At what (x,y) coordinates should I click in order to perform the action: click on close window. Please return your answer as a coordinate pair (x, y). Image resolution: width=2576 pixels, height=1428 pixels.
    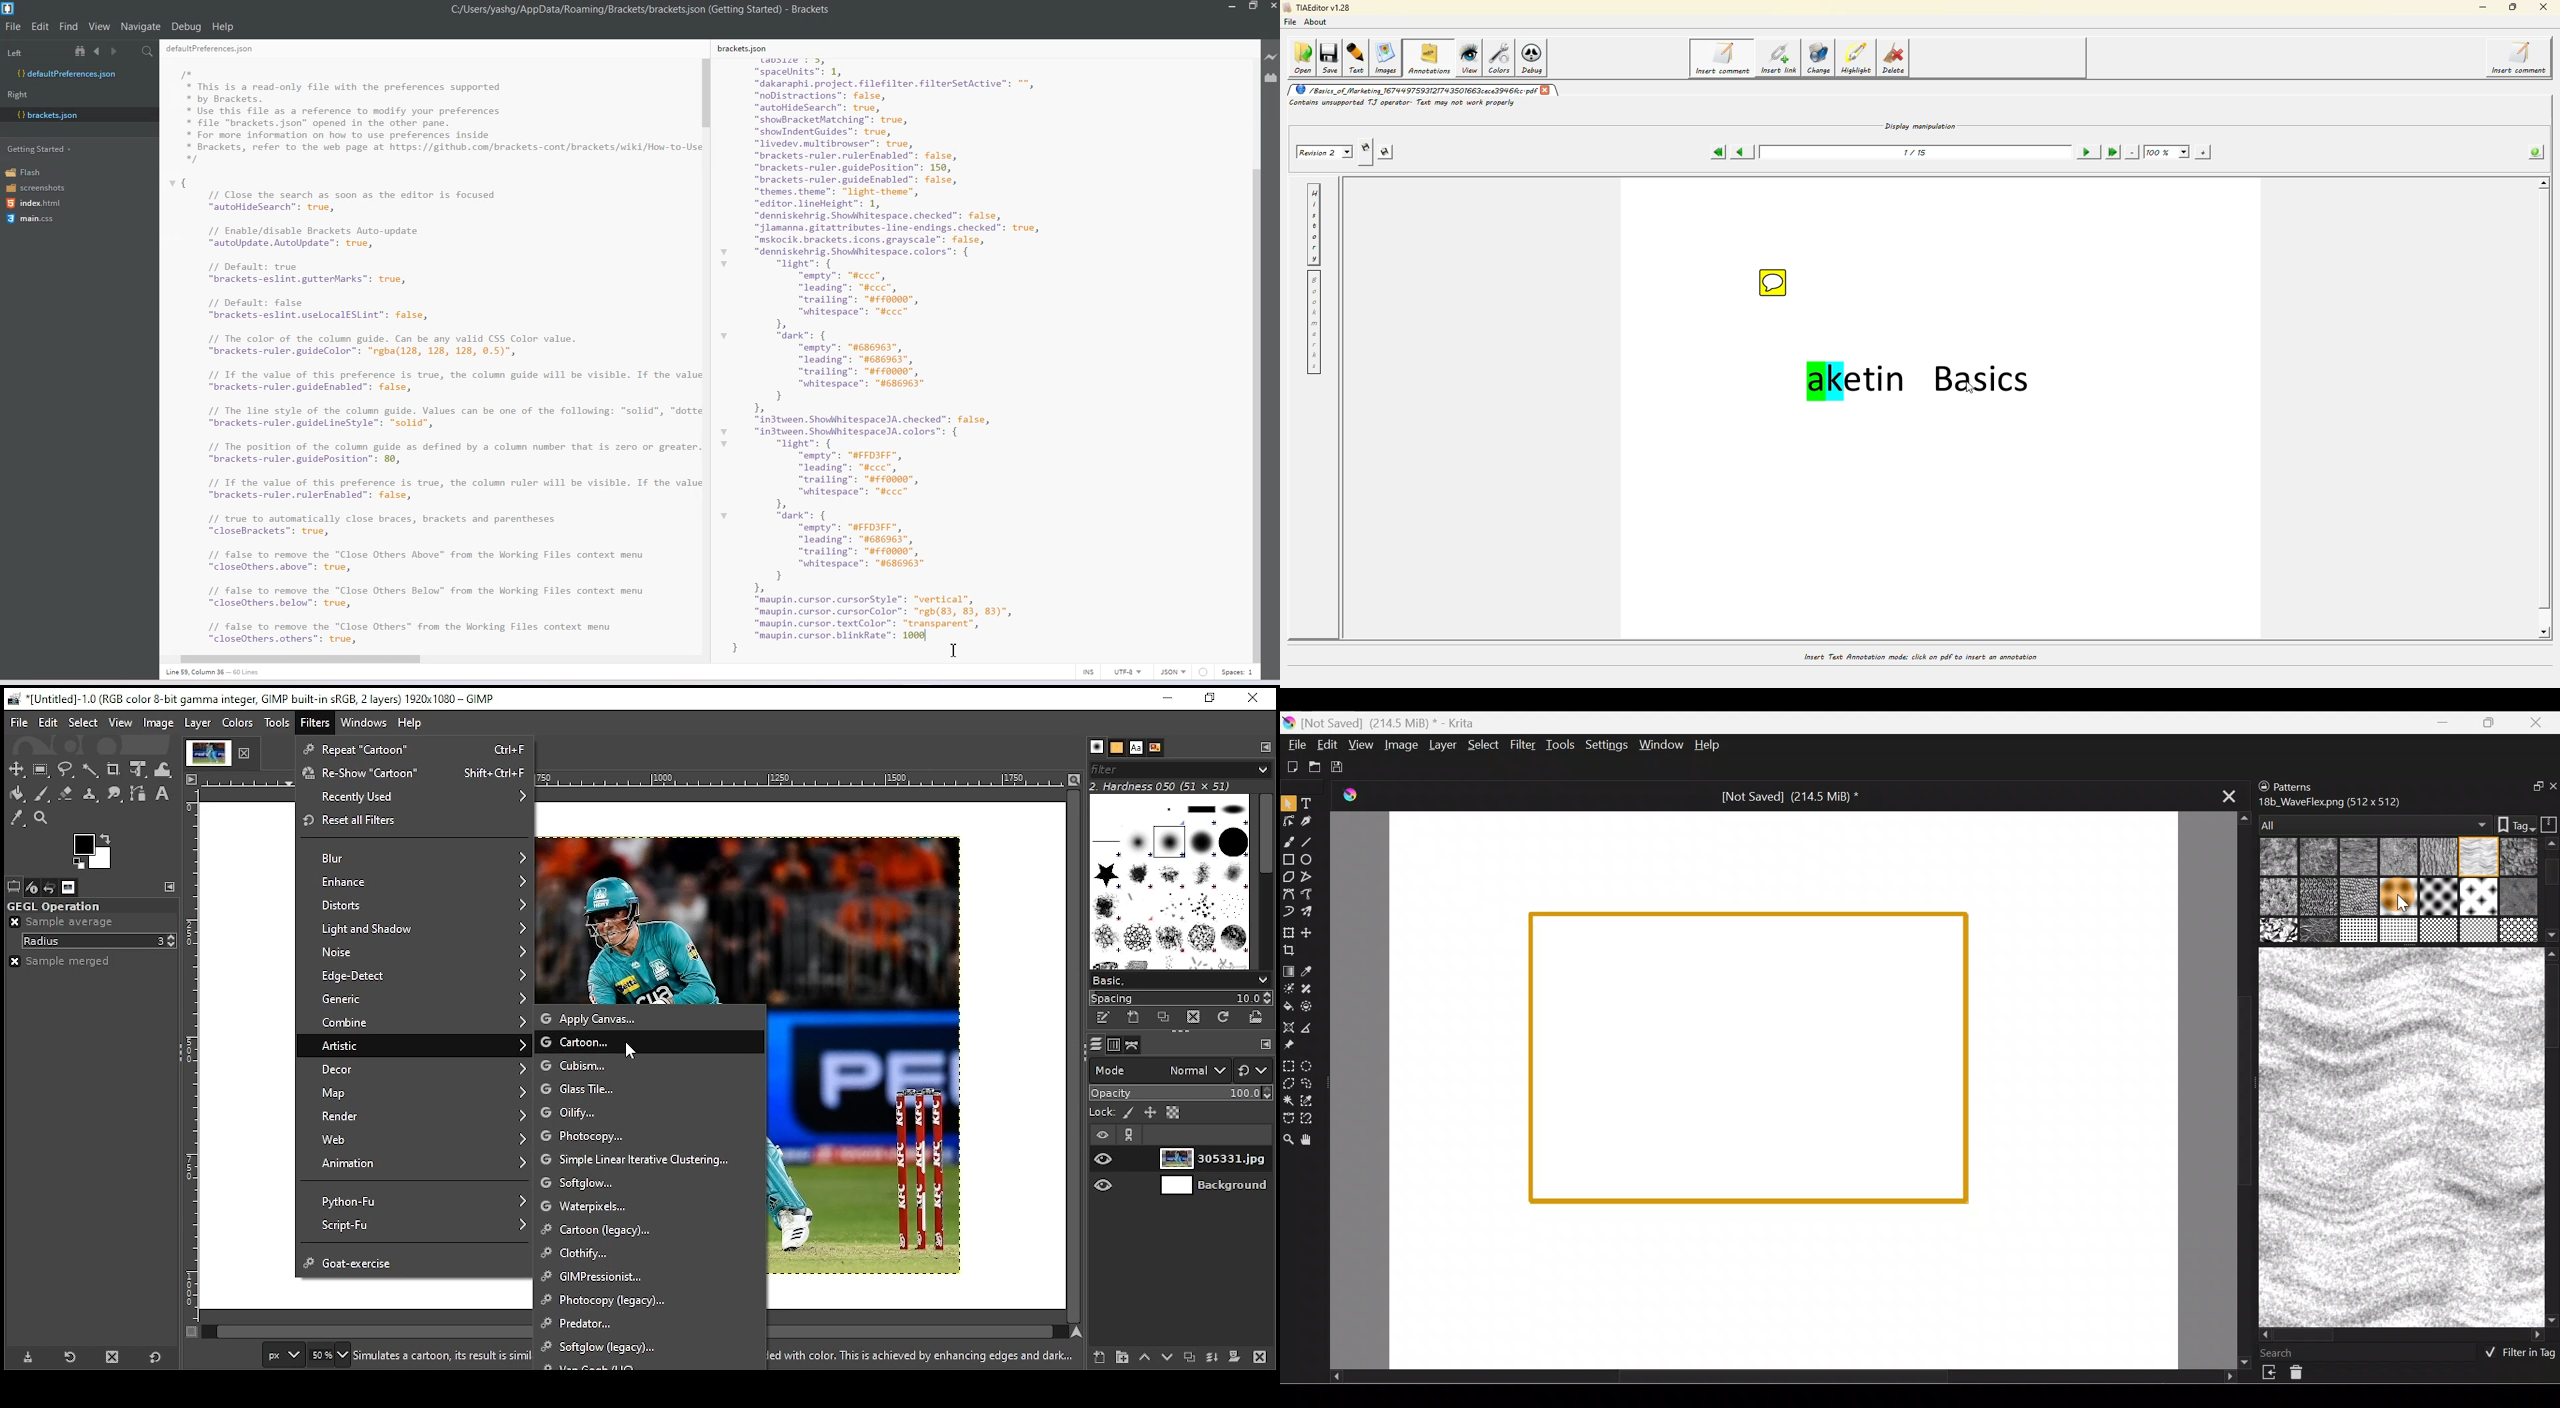
    Looking at the image, I should click on (1252, 698).